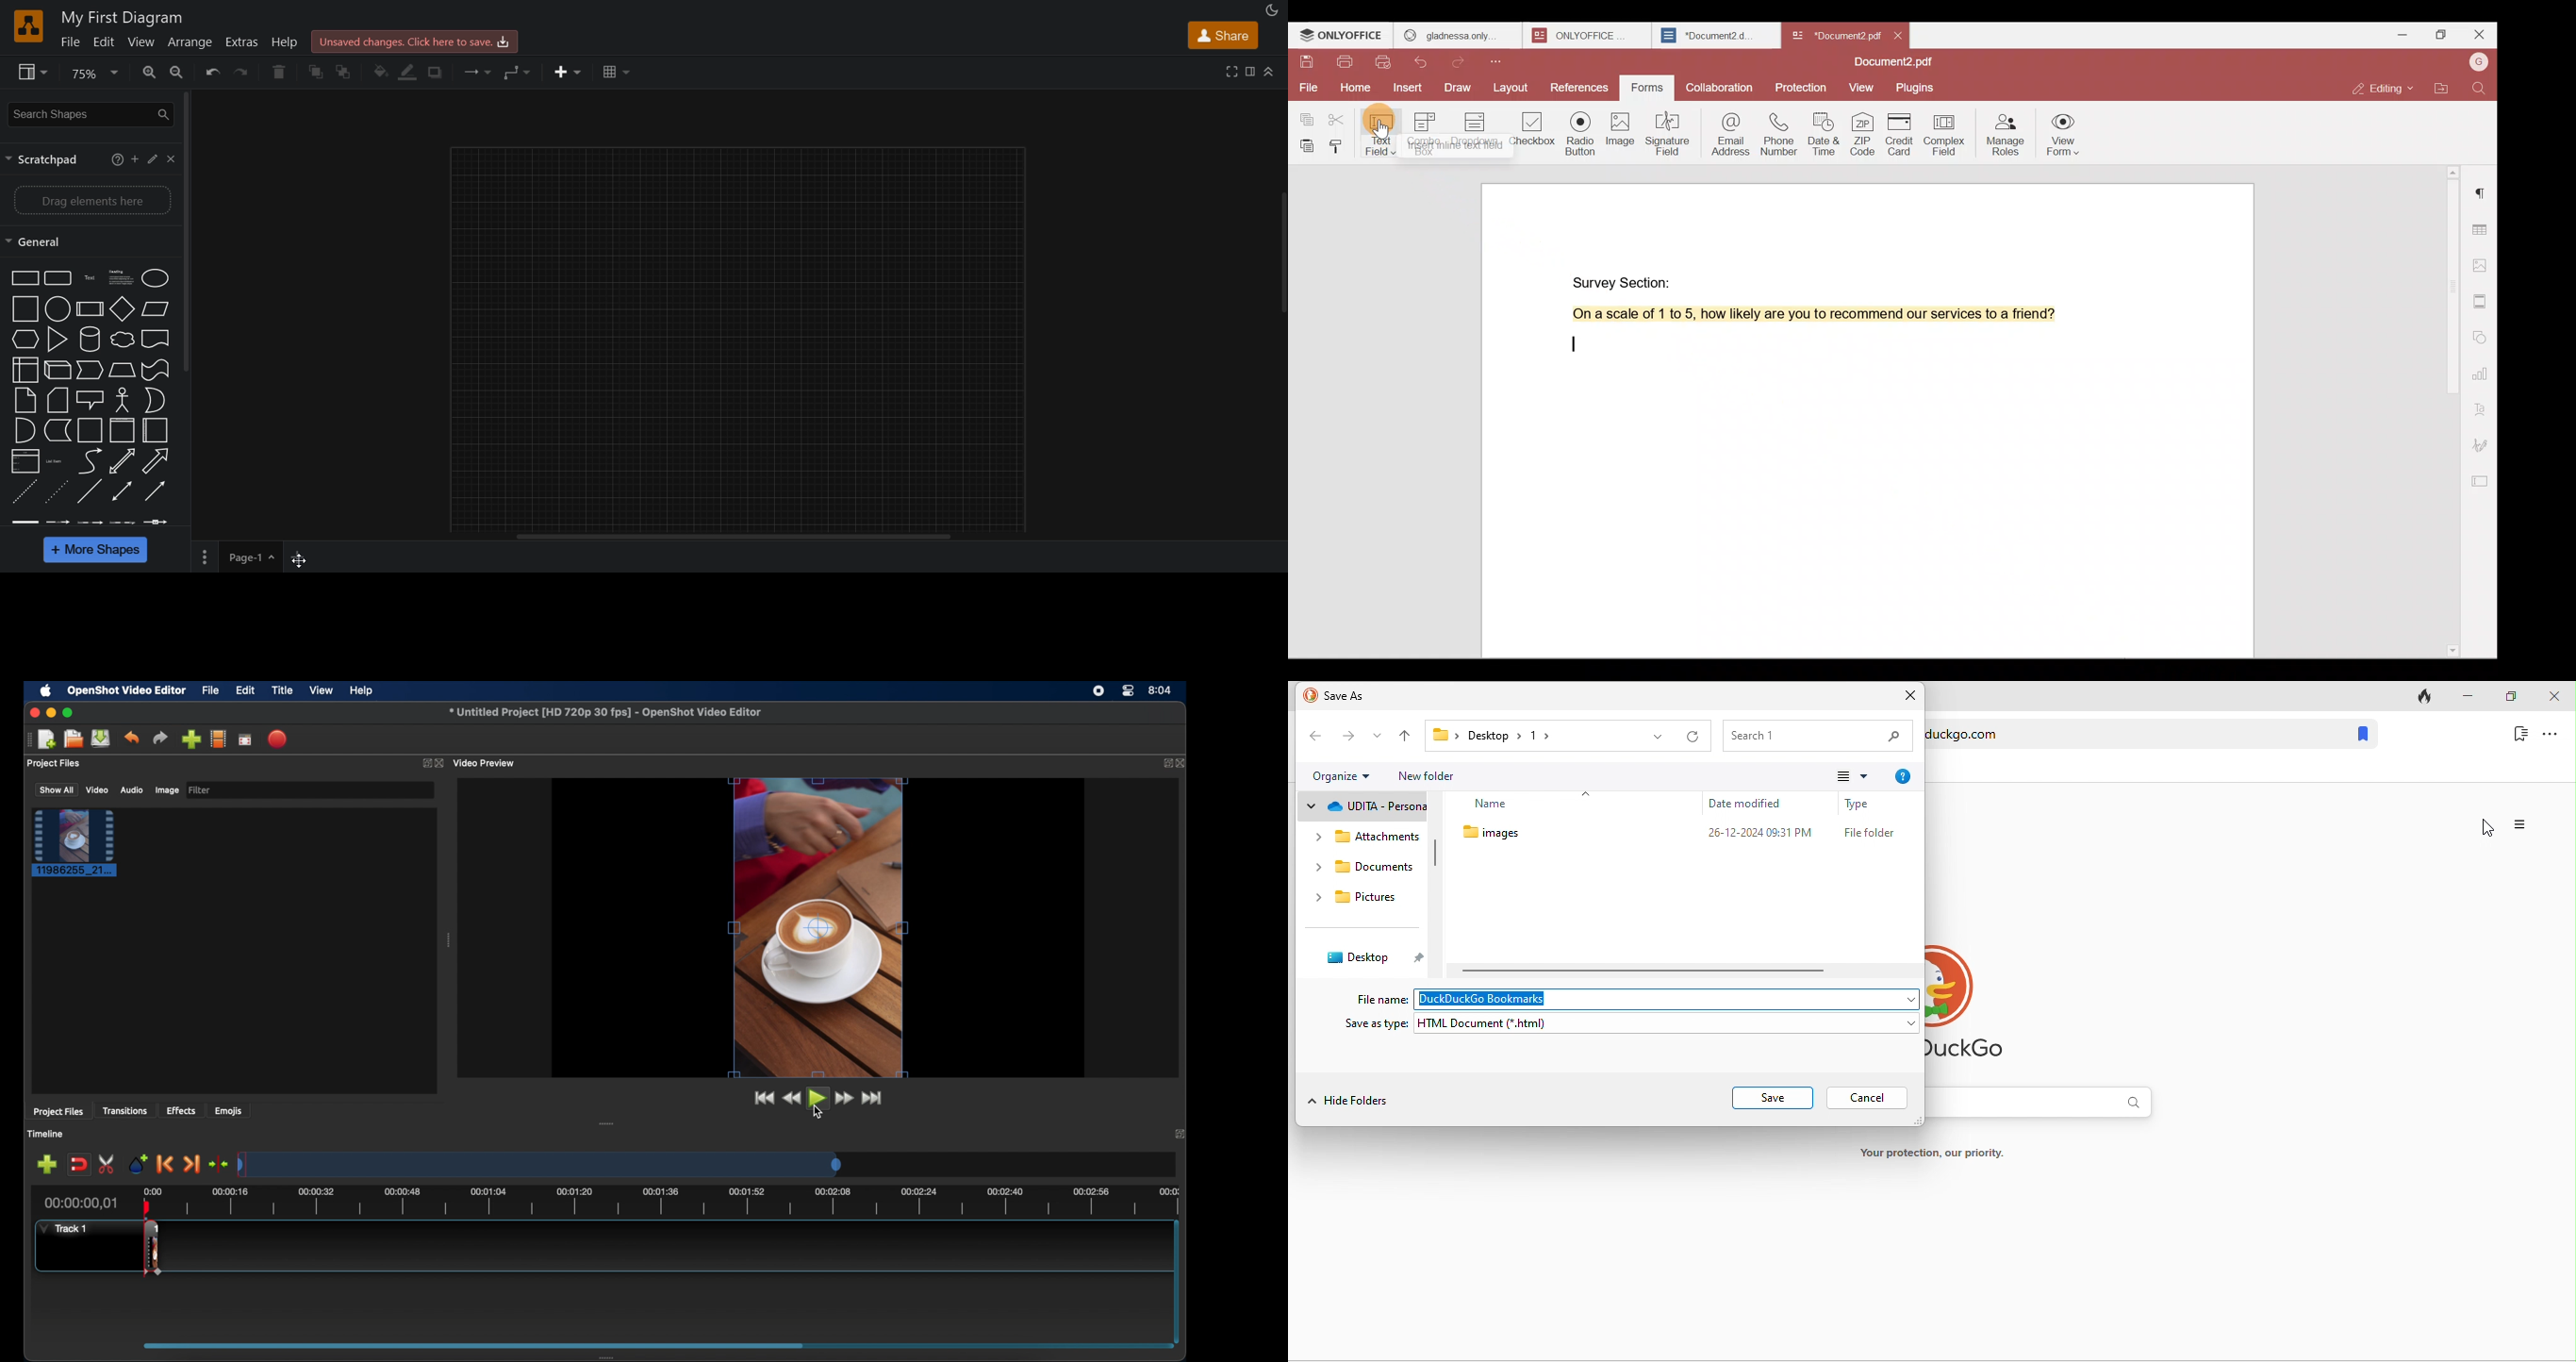 This screenshot has height=1372, width=2576. Describe the element at coordinates (740, 537) in the screenshot. I see `horizontal scroll bar` at that location.